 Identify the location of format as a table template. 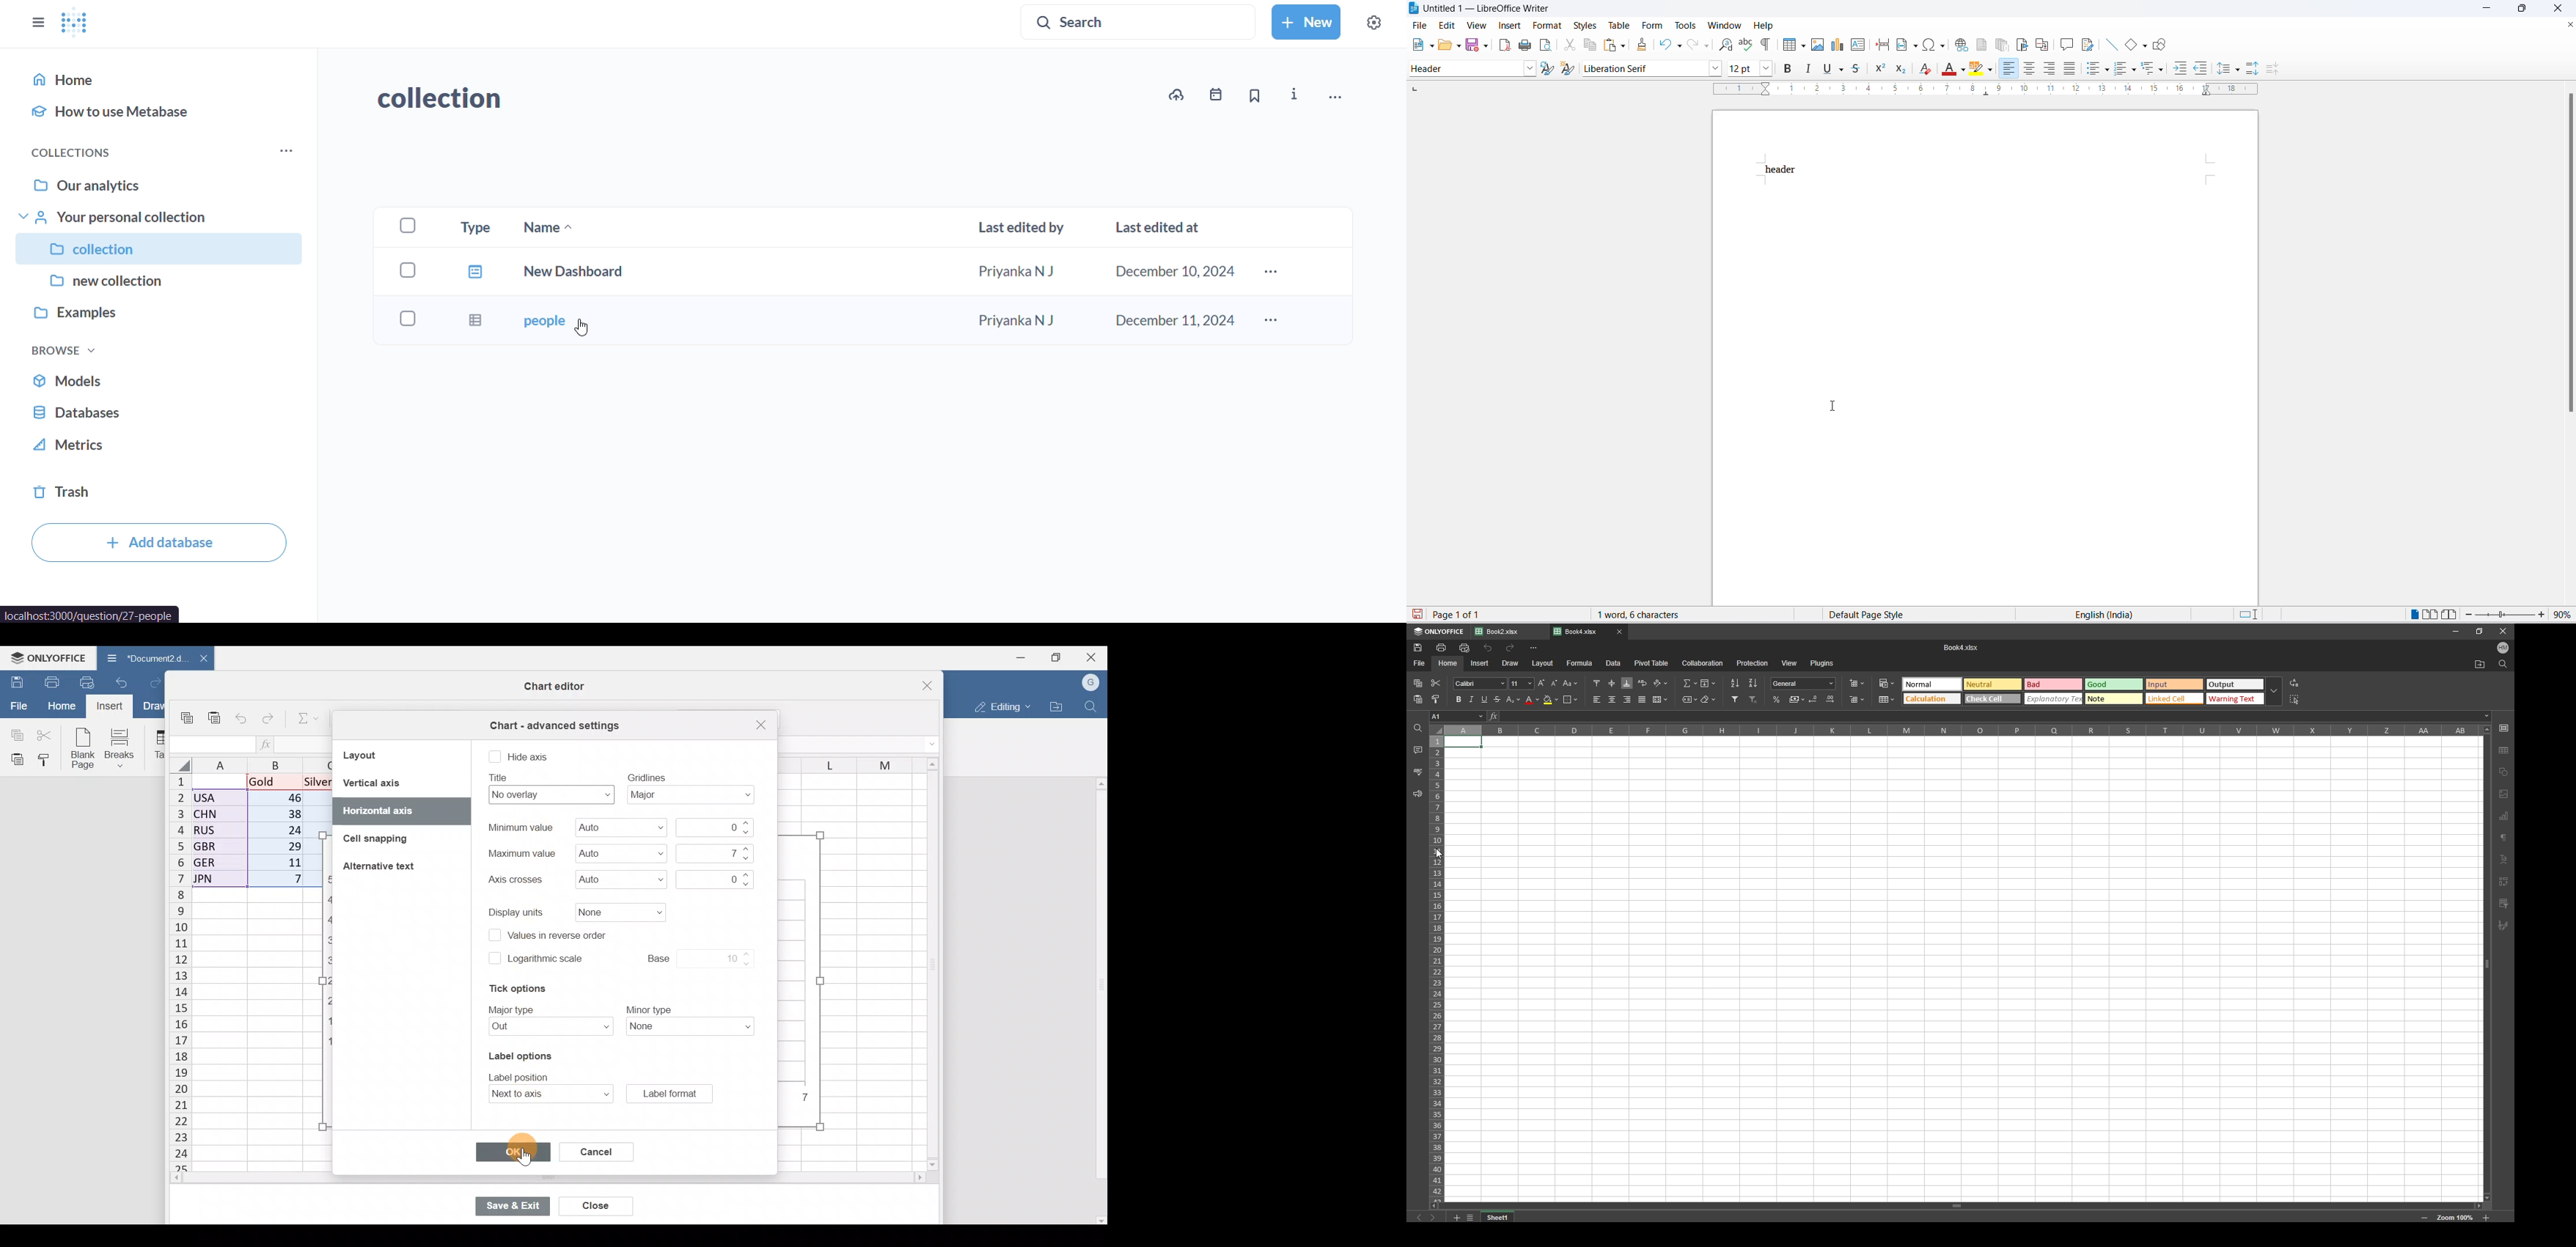
(1887, 700).